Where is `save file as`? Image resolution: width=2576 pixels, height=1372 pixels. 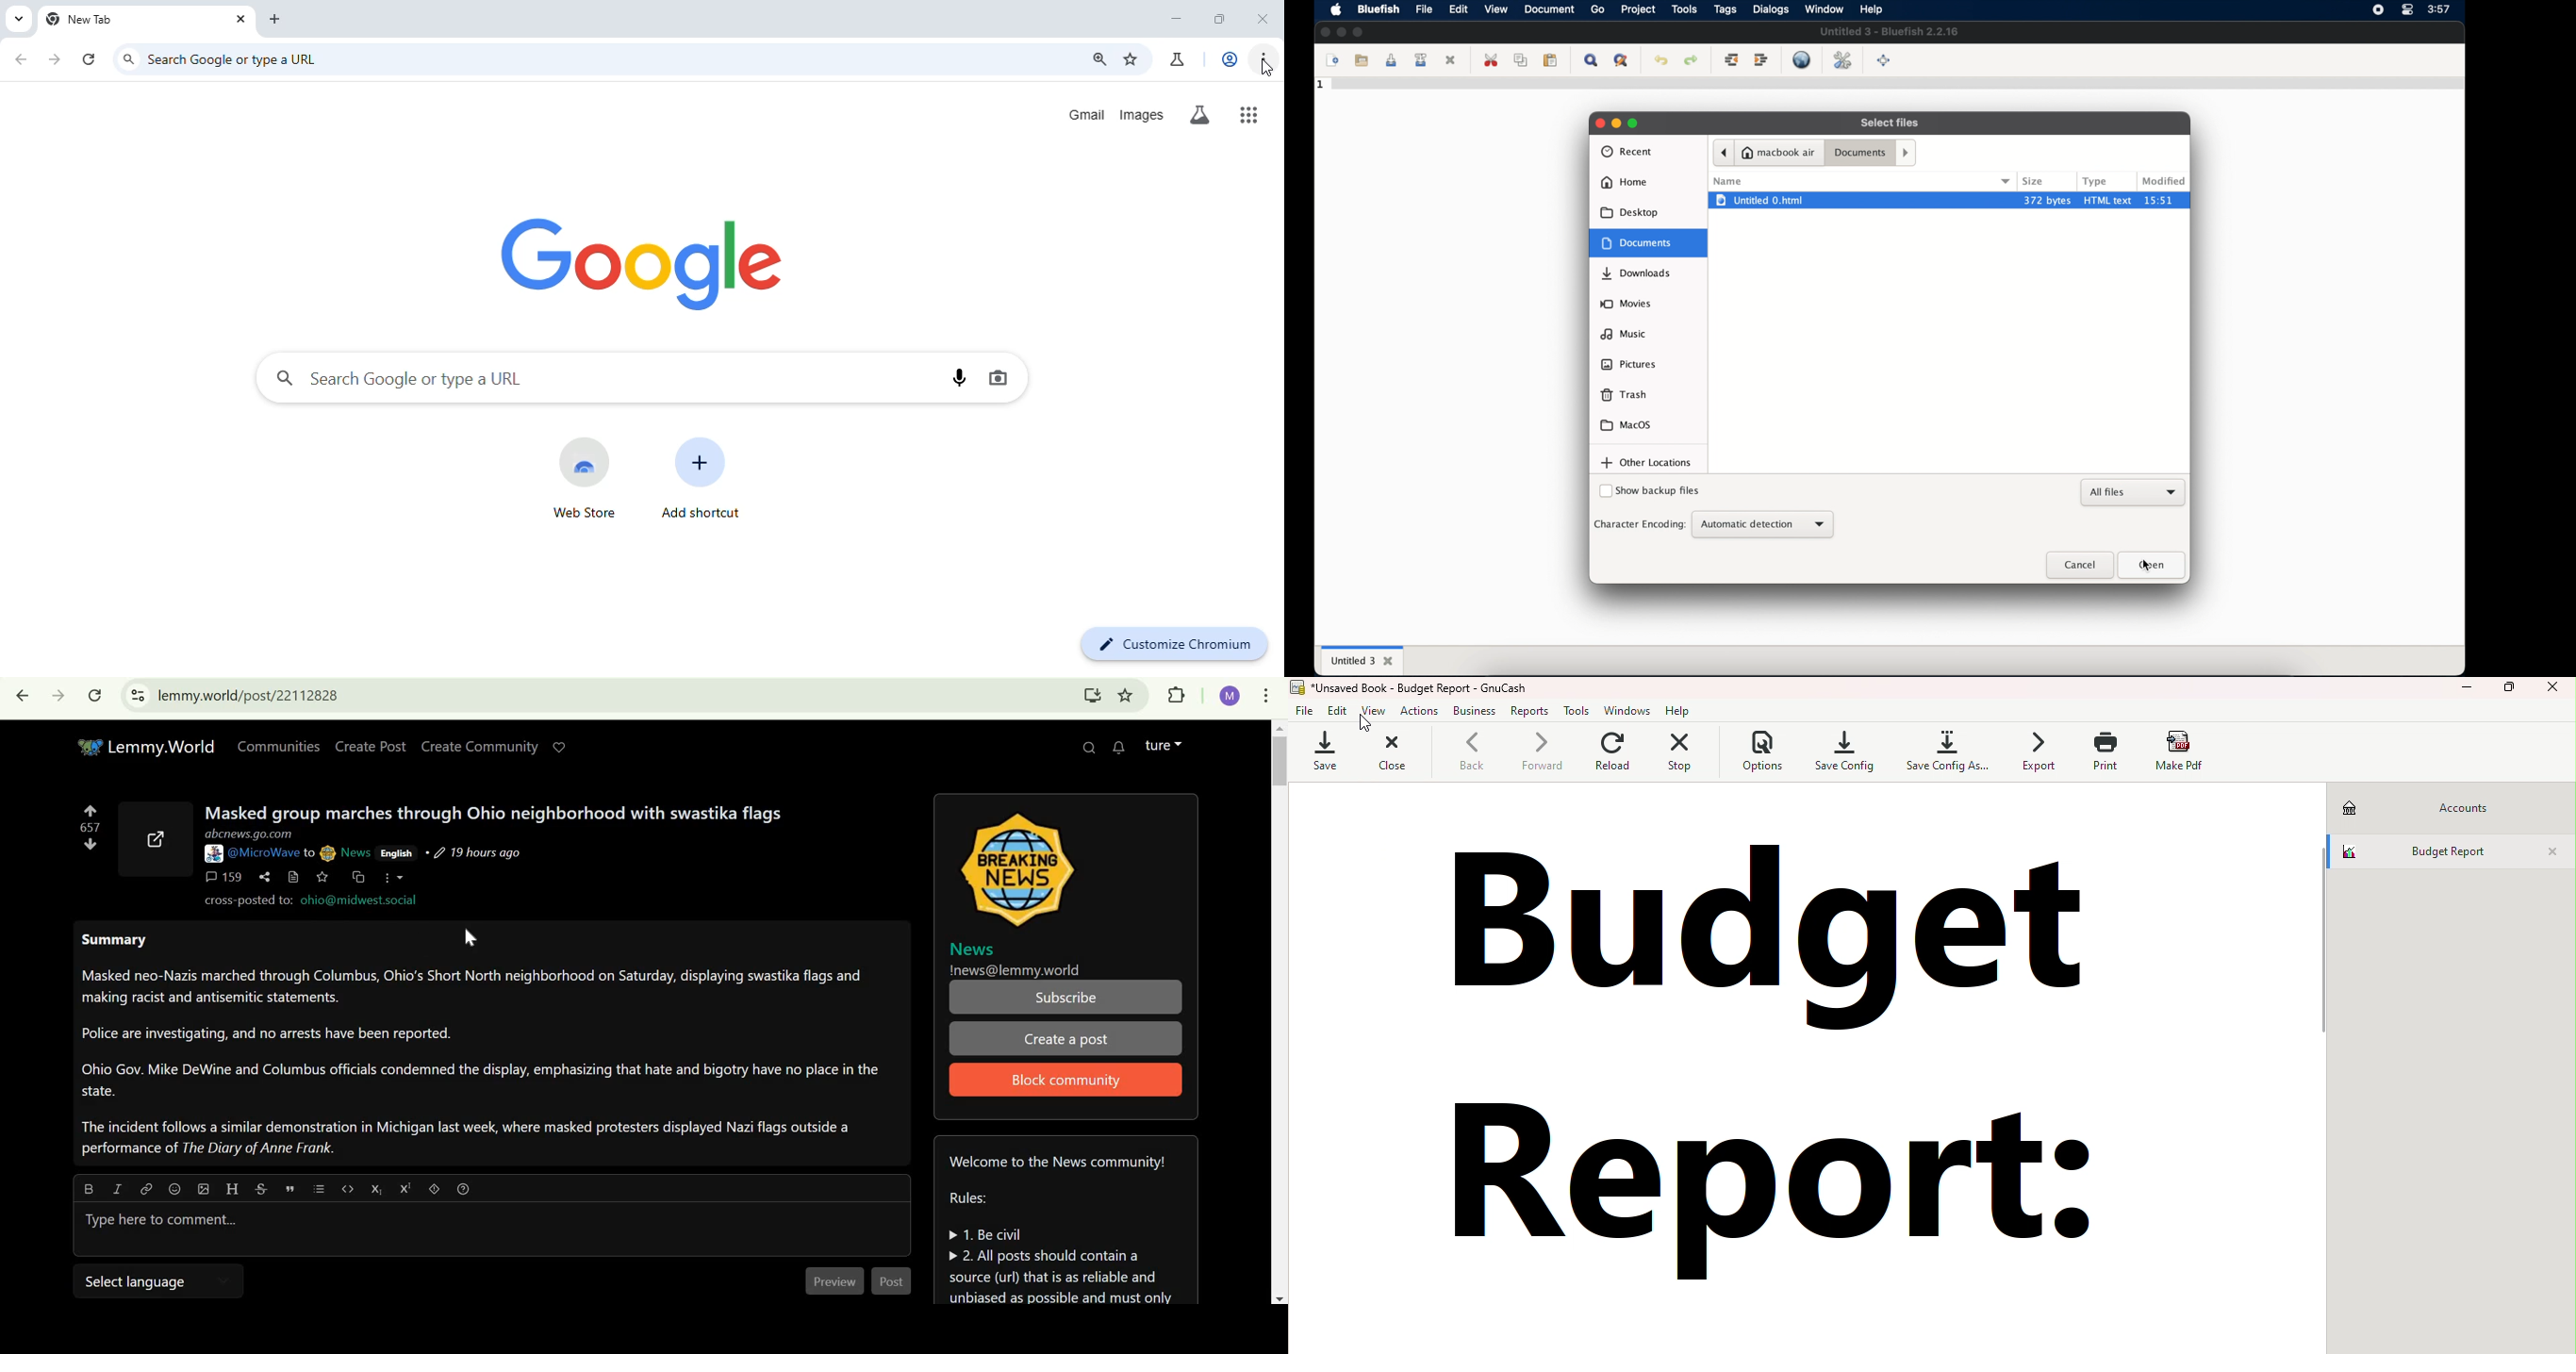 save file as is located at coordinates (1423, 60).